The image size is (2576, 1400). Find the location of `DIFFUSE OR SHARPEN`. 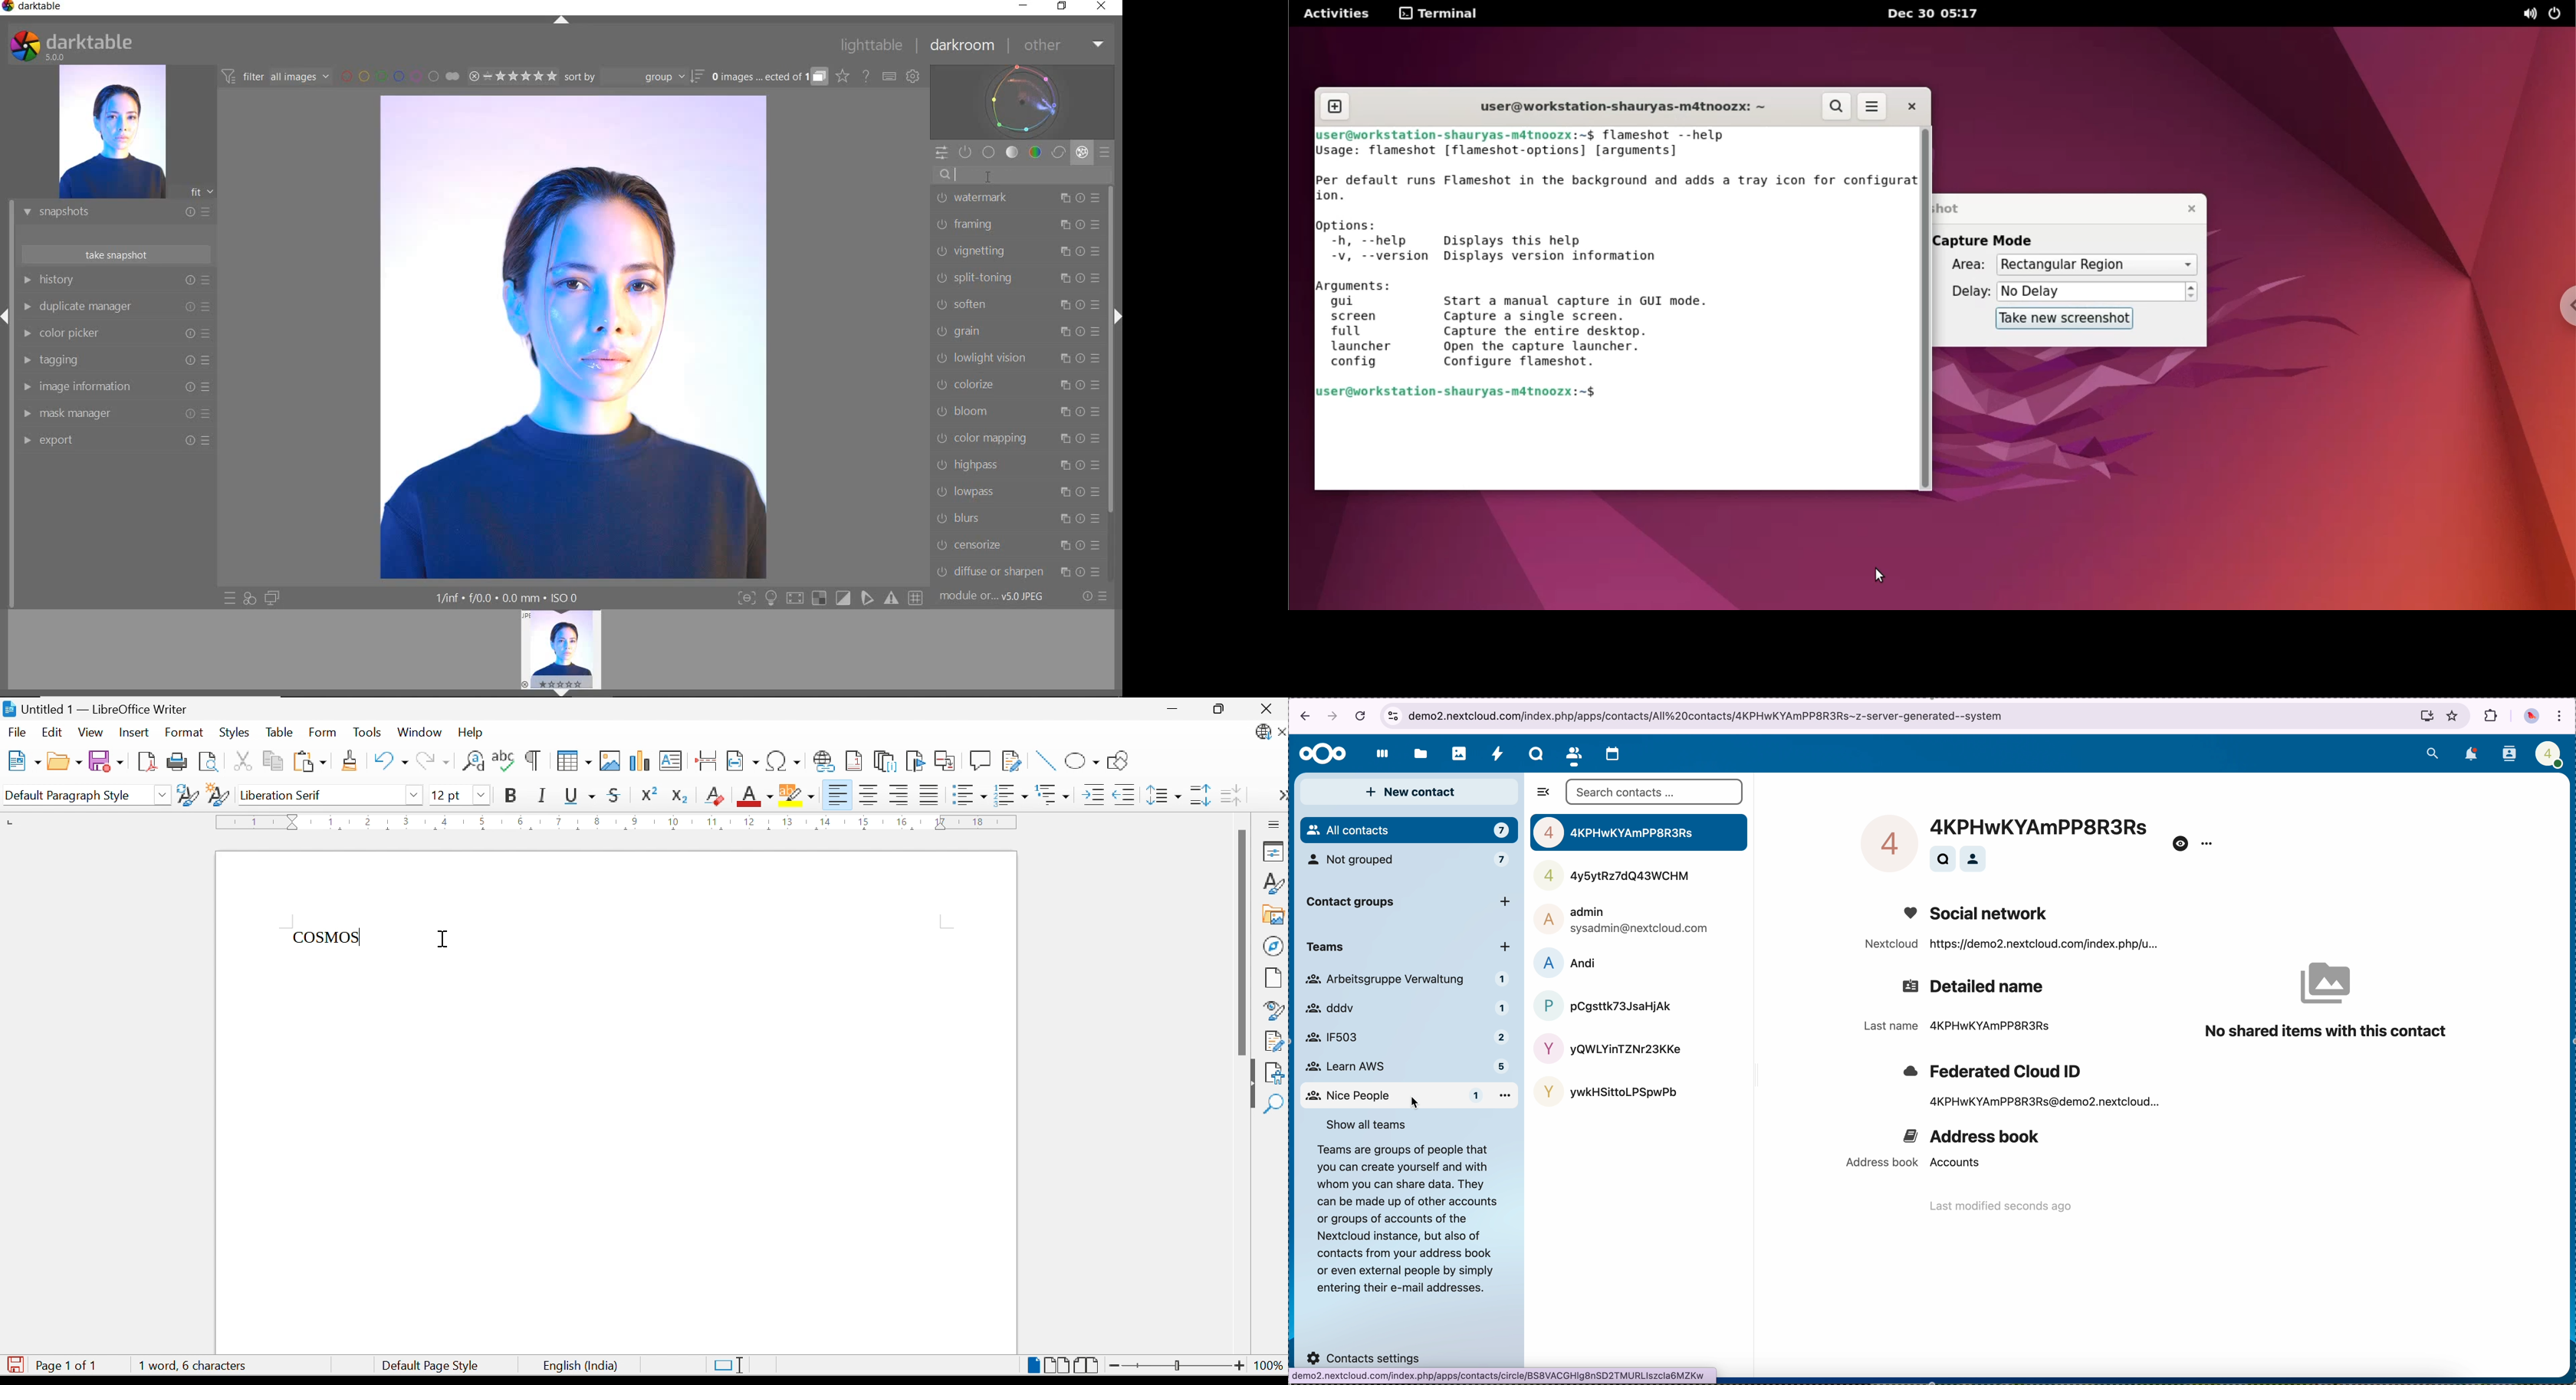

DIFFUSE OR SHARPEN is located at coordinates (1018, 571).